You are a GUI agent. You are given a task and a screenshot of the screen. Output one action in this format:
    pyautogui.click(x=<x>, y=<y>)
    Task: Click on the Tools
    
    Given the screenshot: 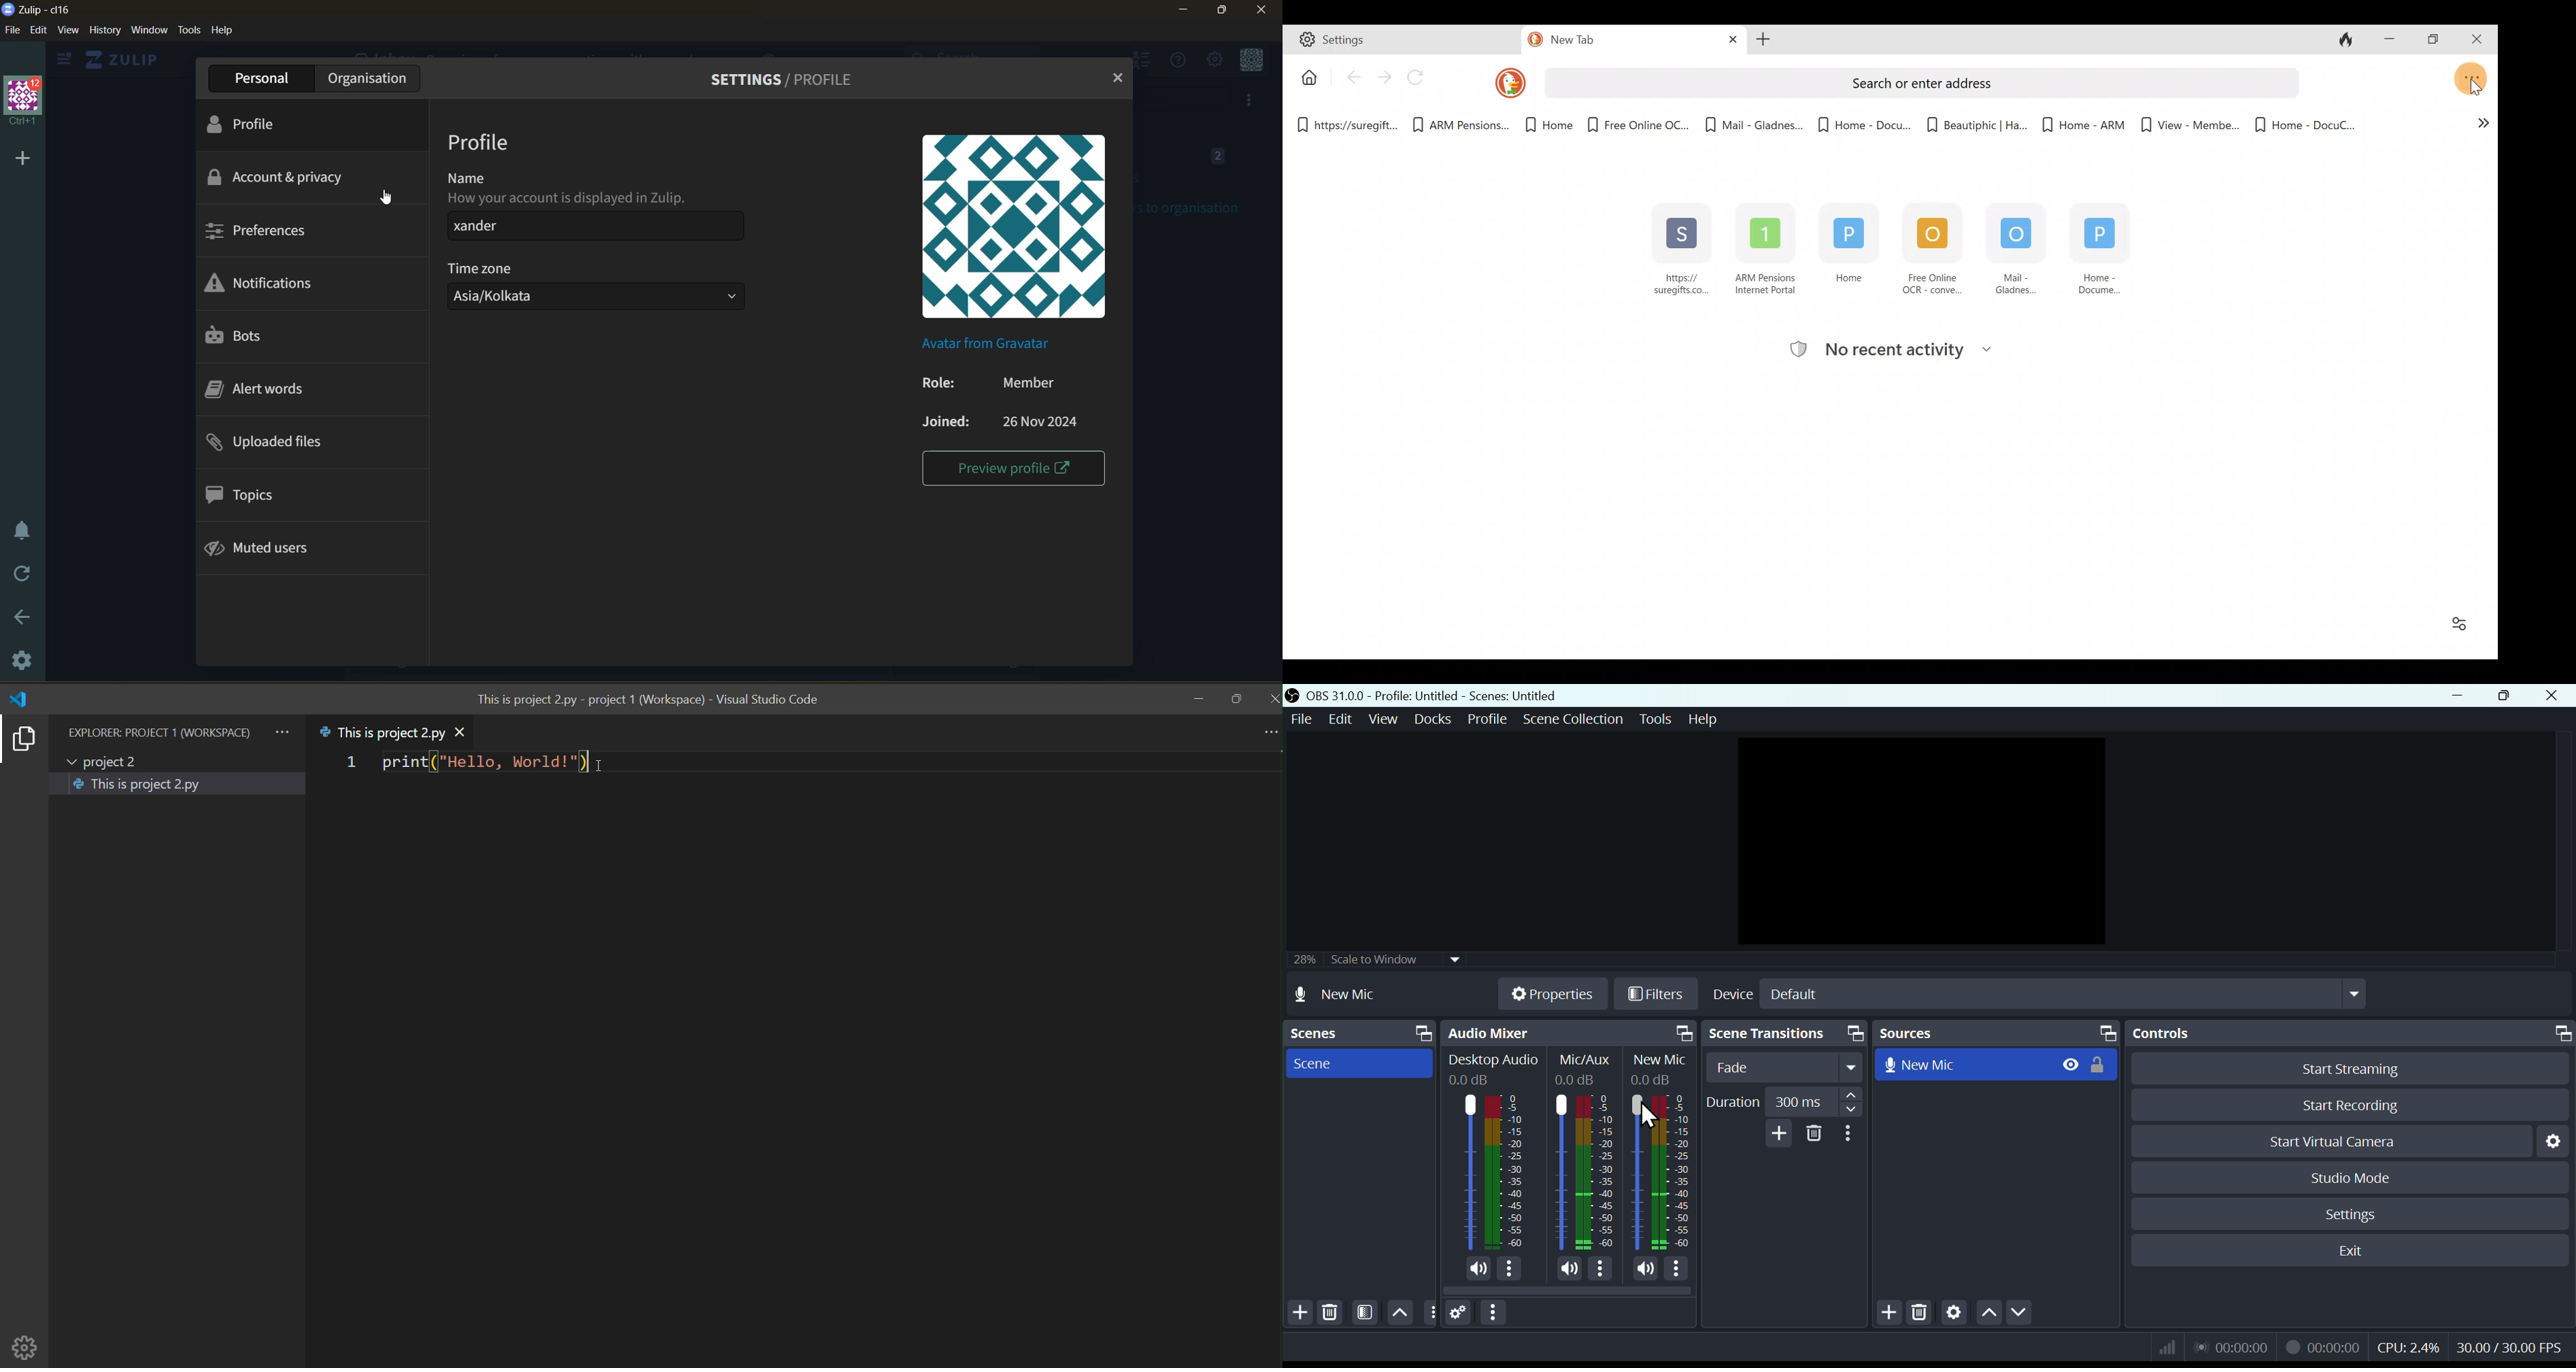 What is the action you would take?
    pyautogui.click(x=1658, y=719)
    